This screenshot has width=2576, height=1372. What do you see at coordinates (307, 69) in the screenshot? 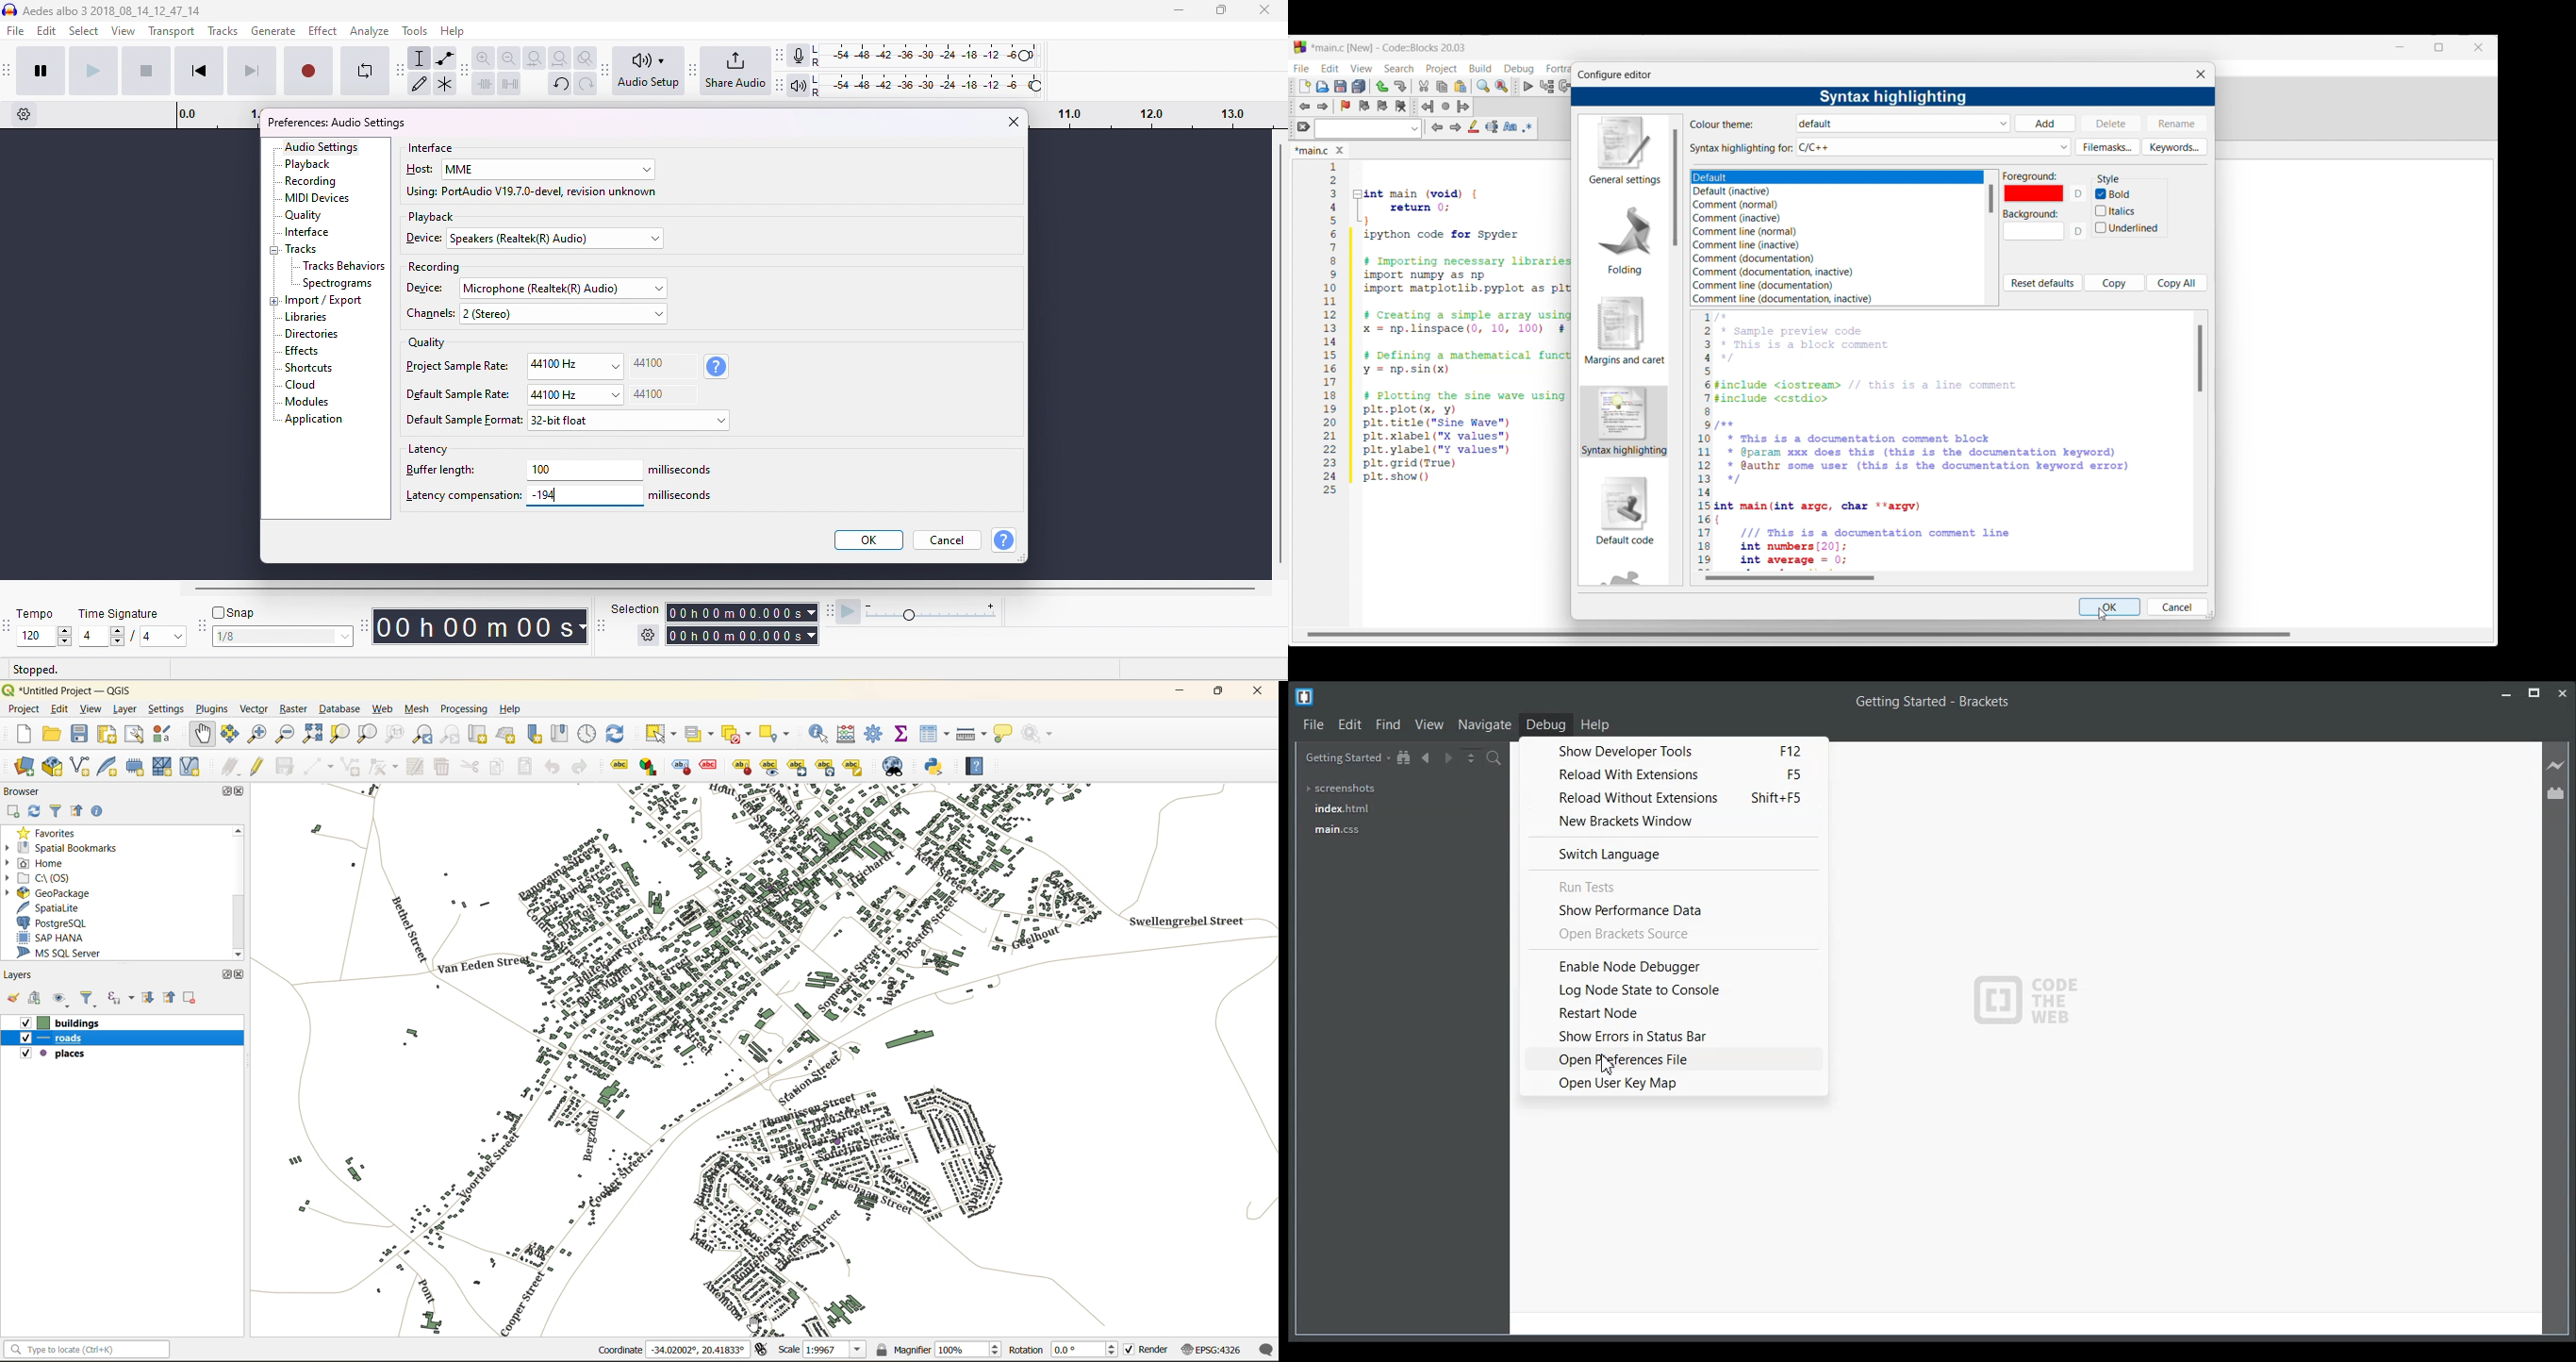
I see `record` at bounding box center [307, 69].